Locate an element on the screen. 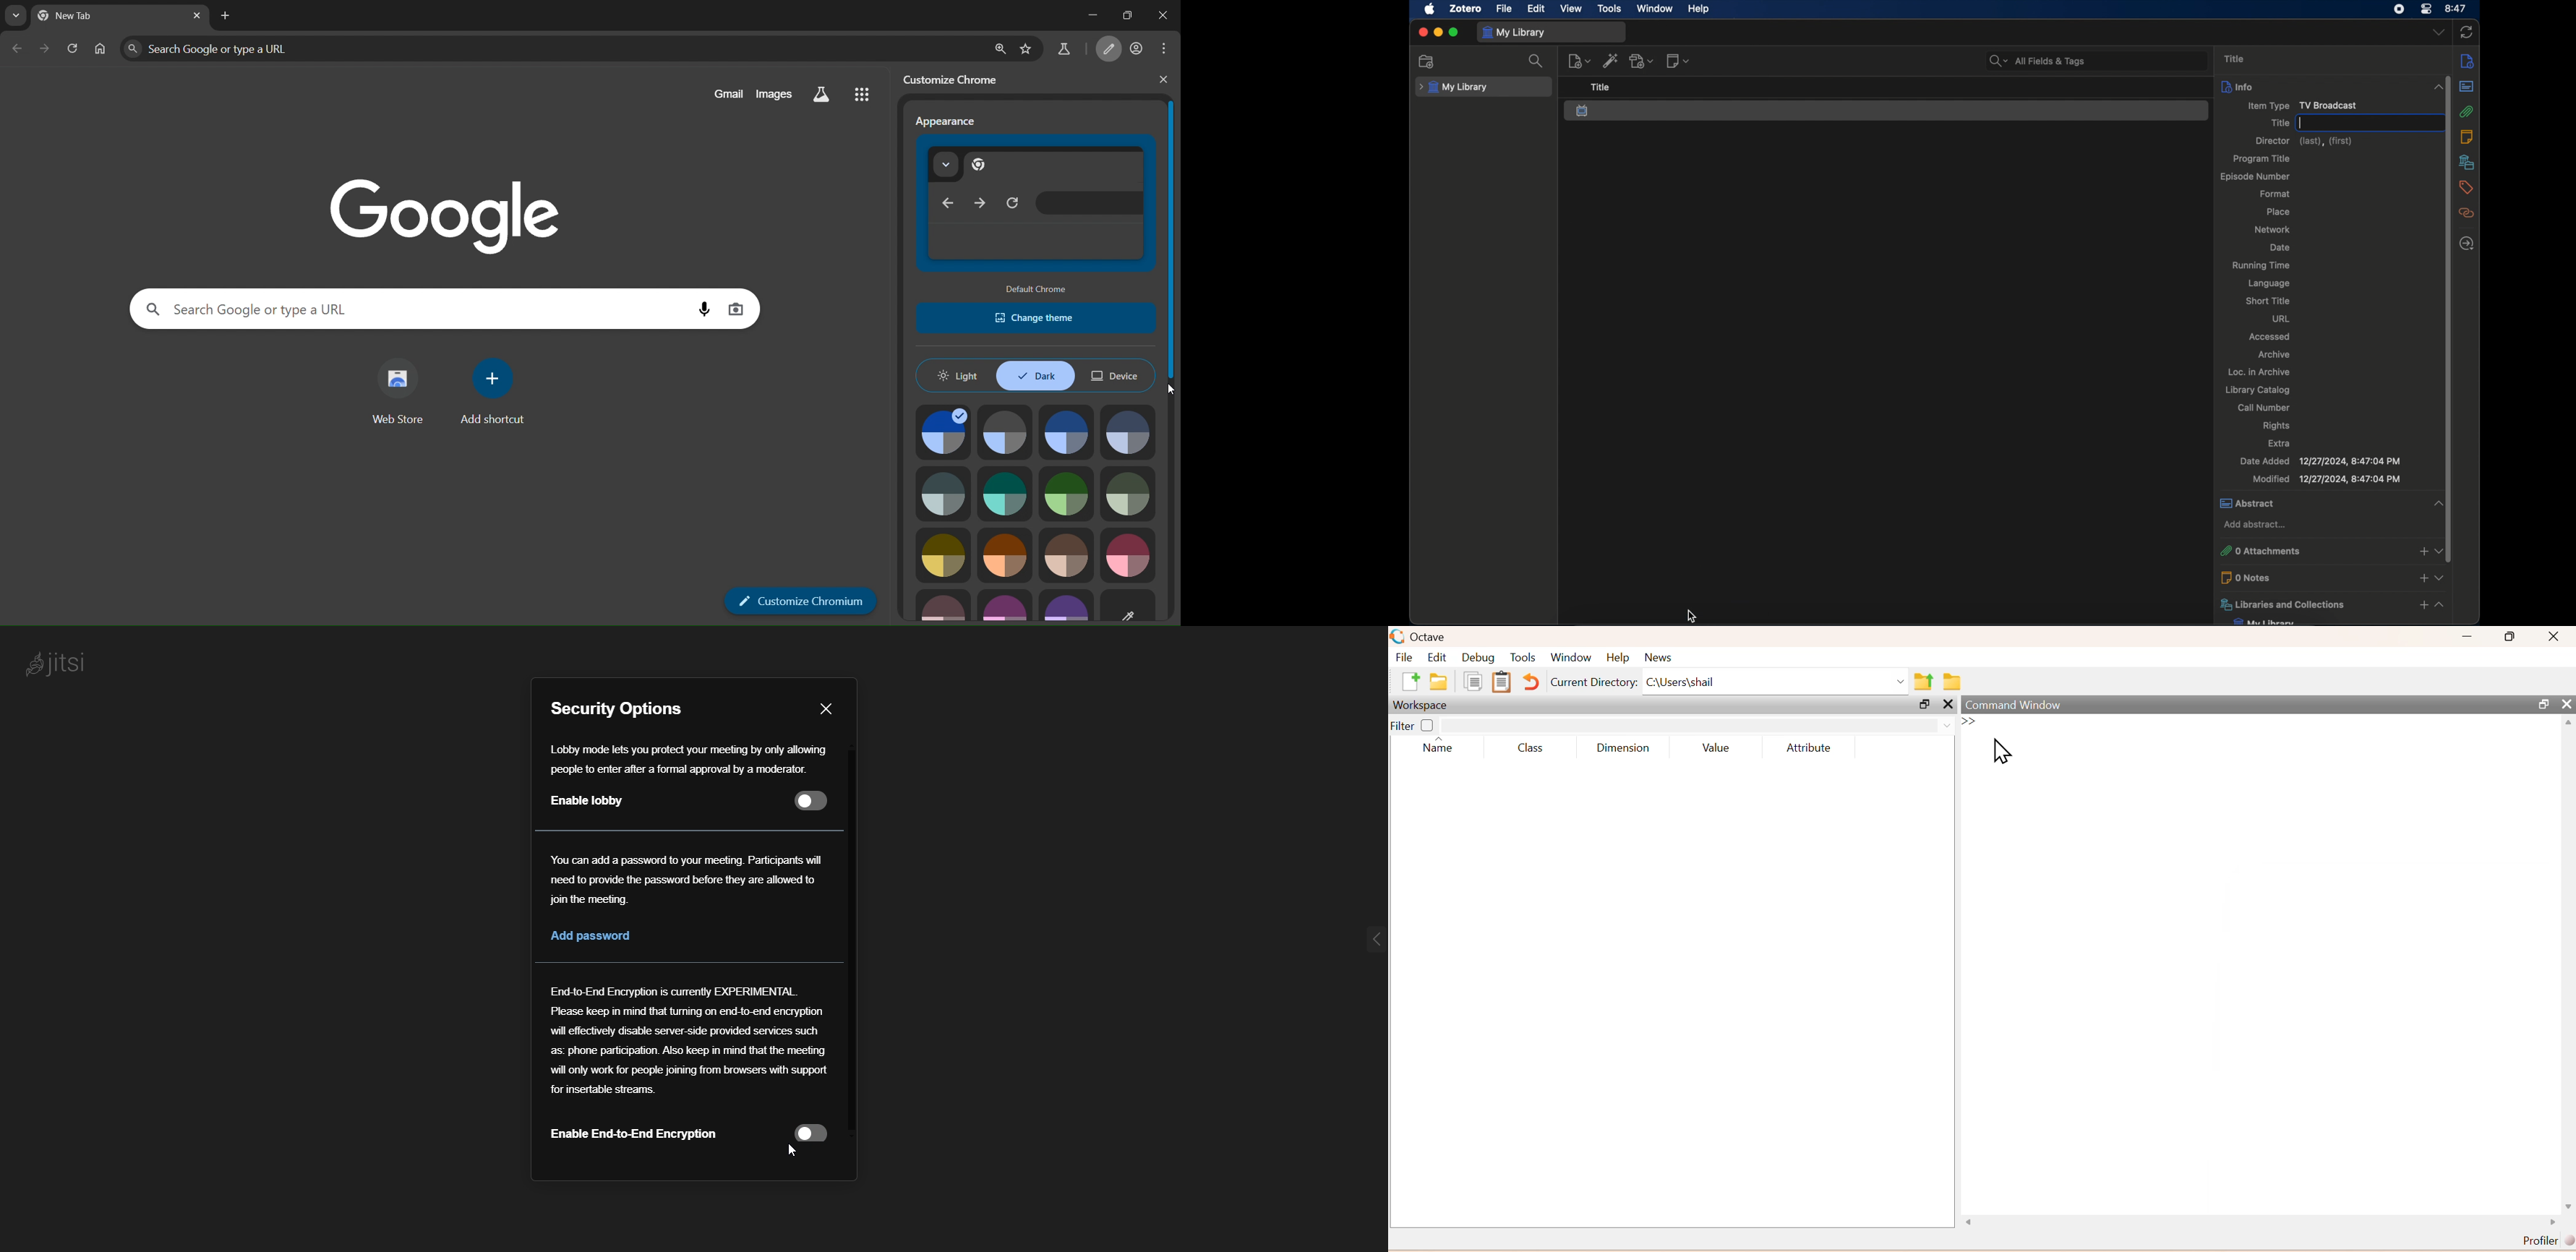  add attachments is located at coordinates (2421, 552).